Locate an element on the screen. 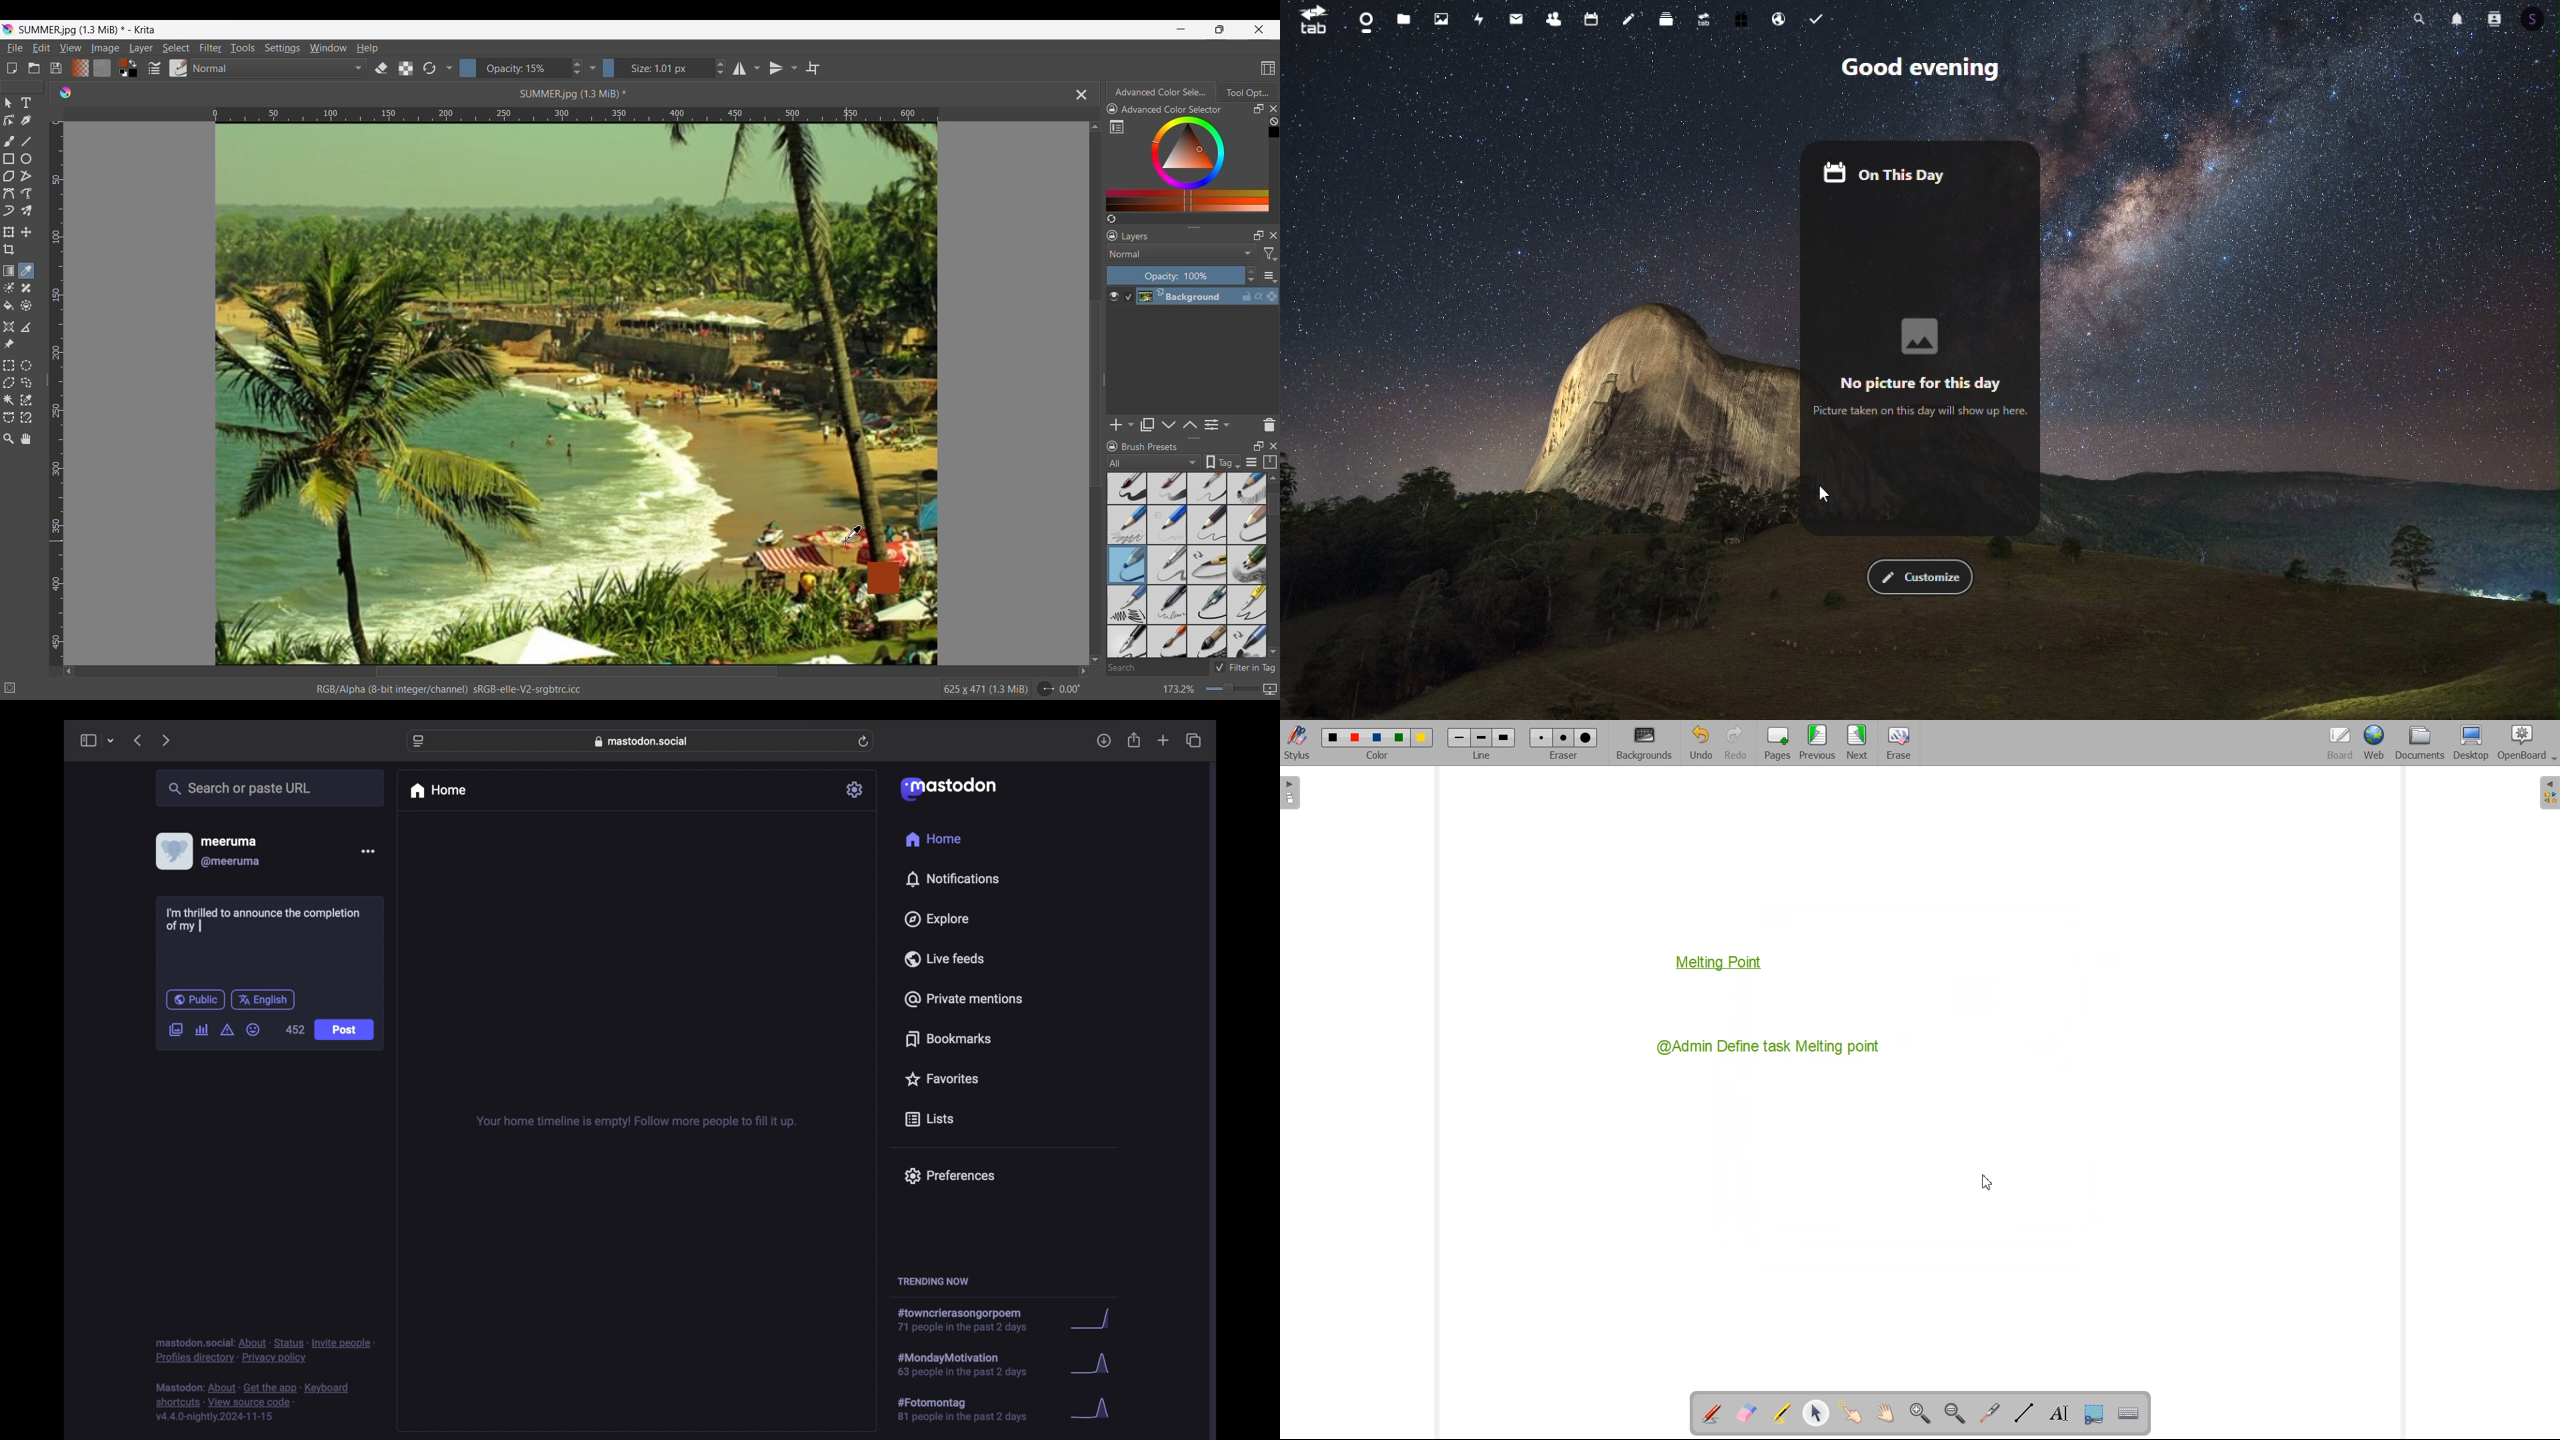 Image resolution: width=2576 pixels, height=1456 pixels. Layer settings is located at coordinates (1269, 276).